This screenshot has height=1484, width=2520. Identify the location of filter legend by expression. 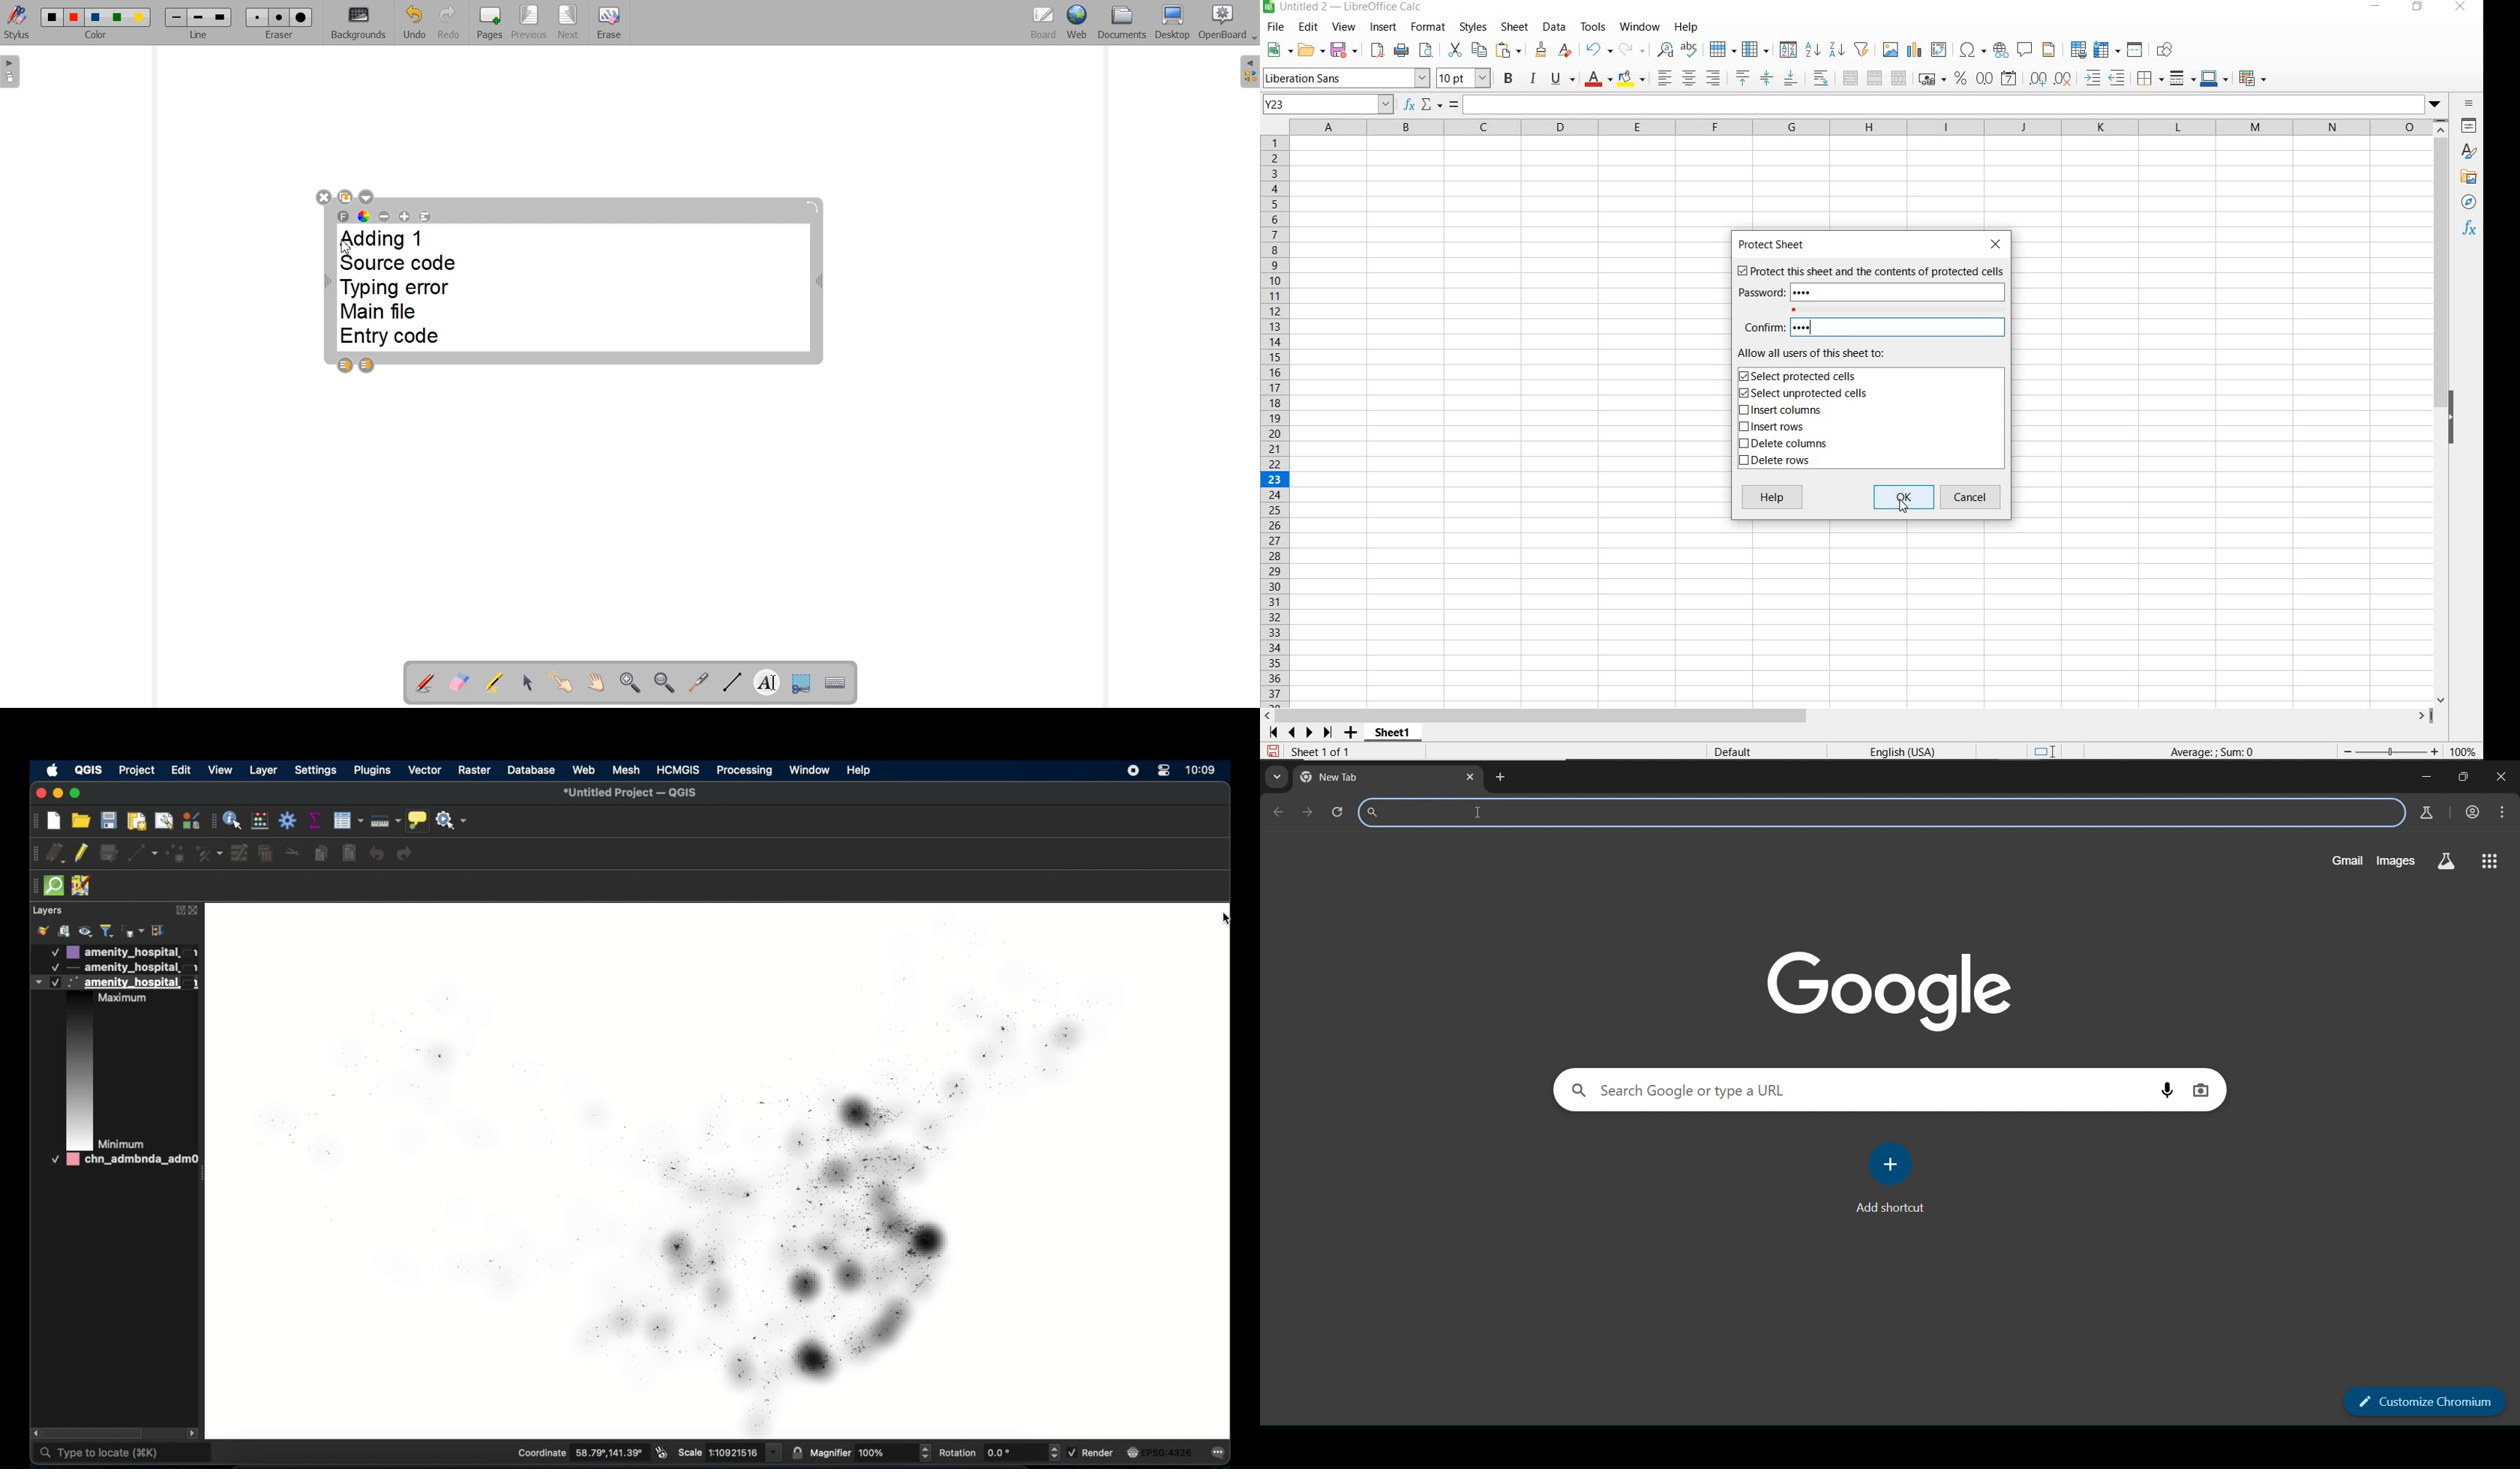
(132, 931).